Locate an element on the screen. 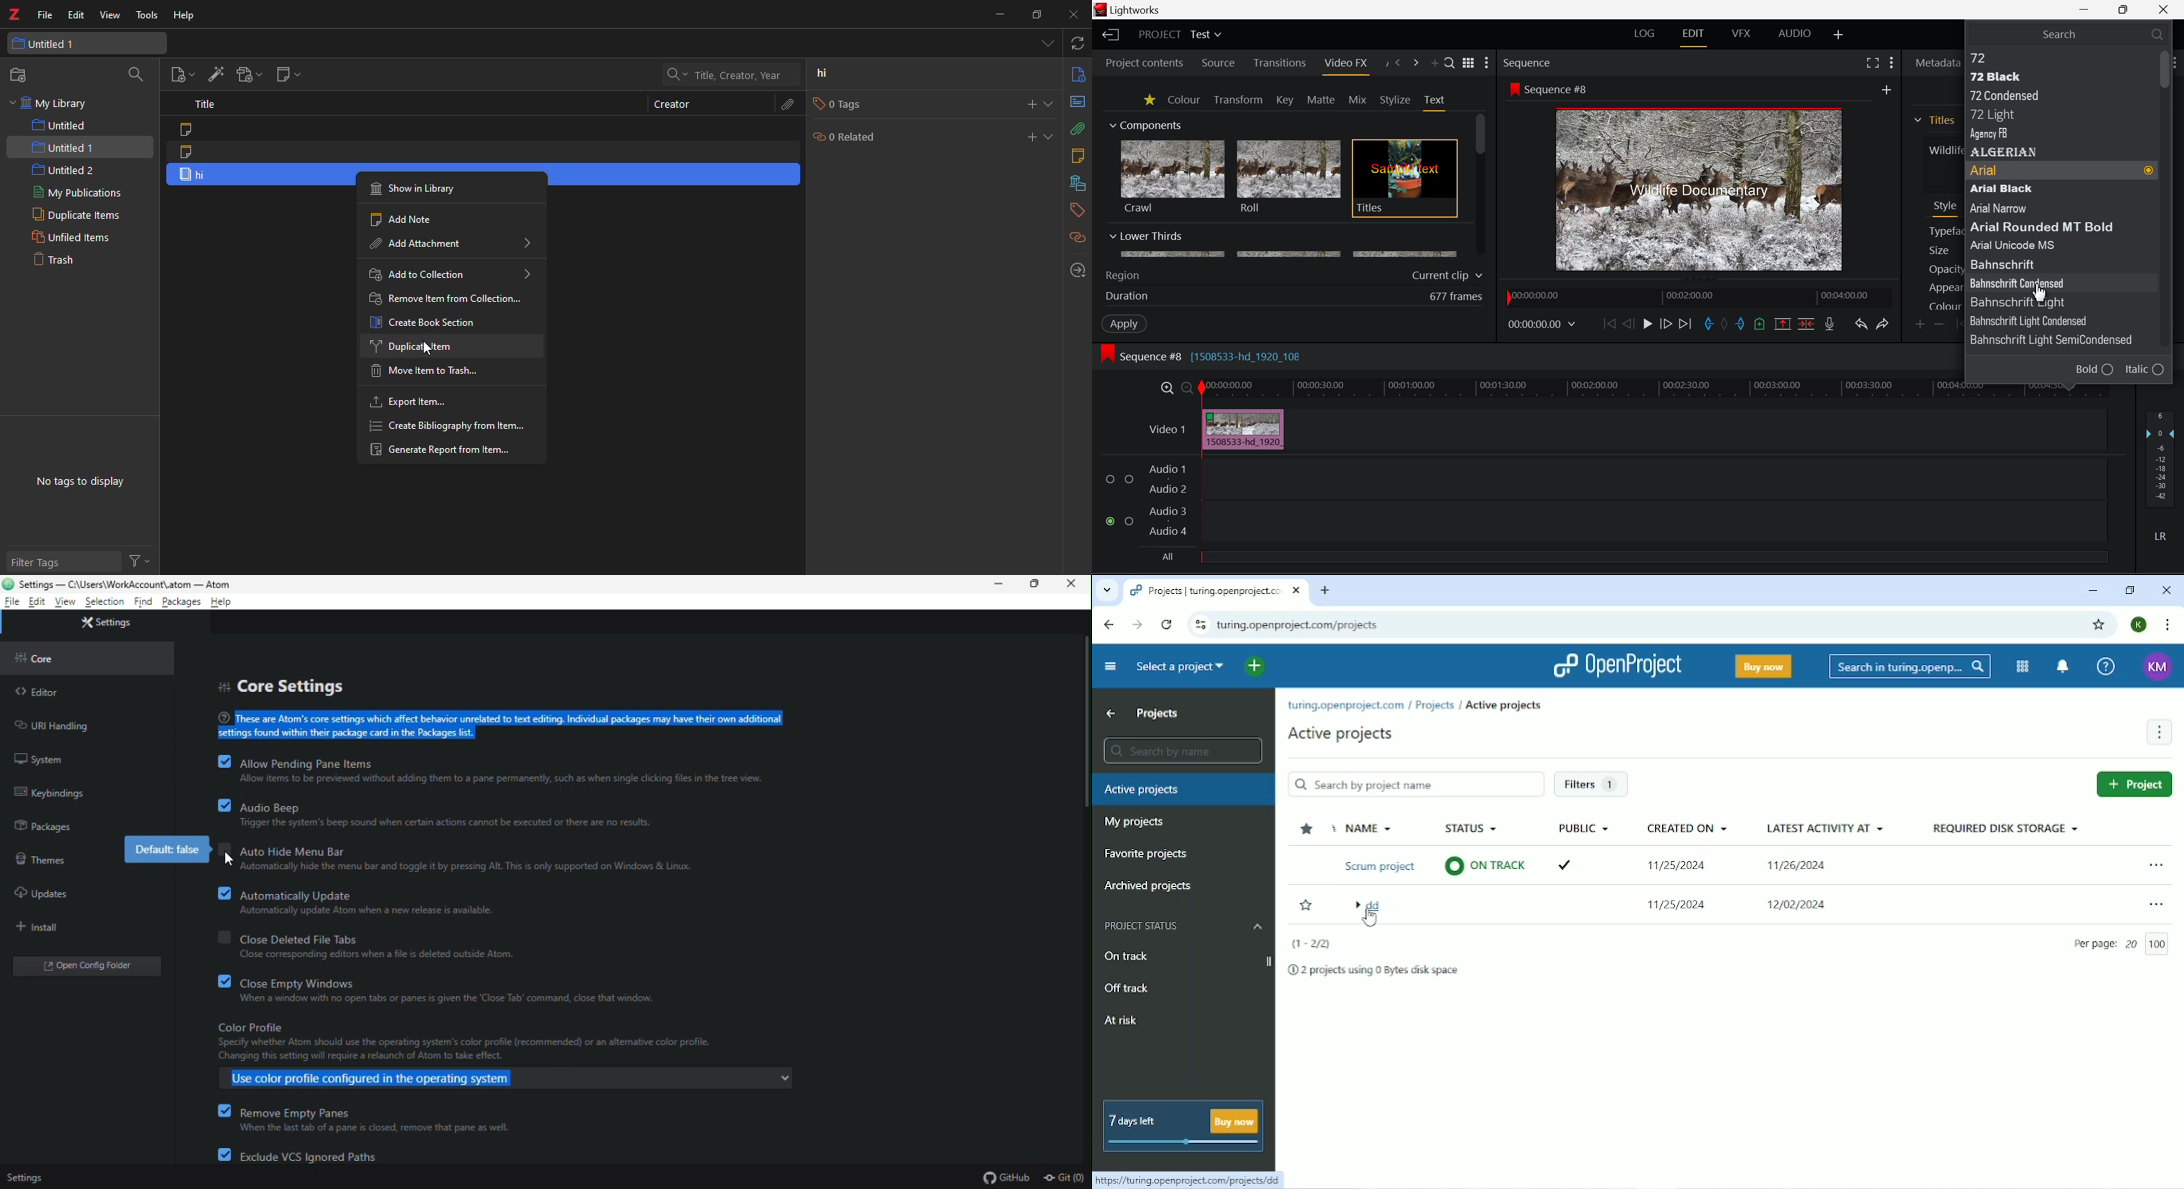 Image resolution: width=2184 pixels, height=1204 pixels. create bibliography from item is located at coordinates (448, 425).